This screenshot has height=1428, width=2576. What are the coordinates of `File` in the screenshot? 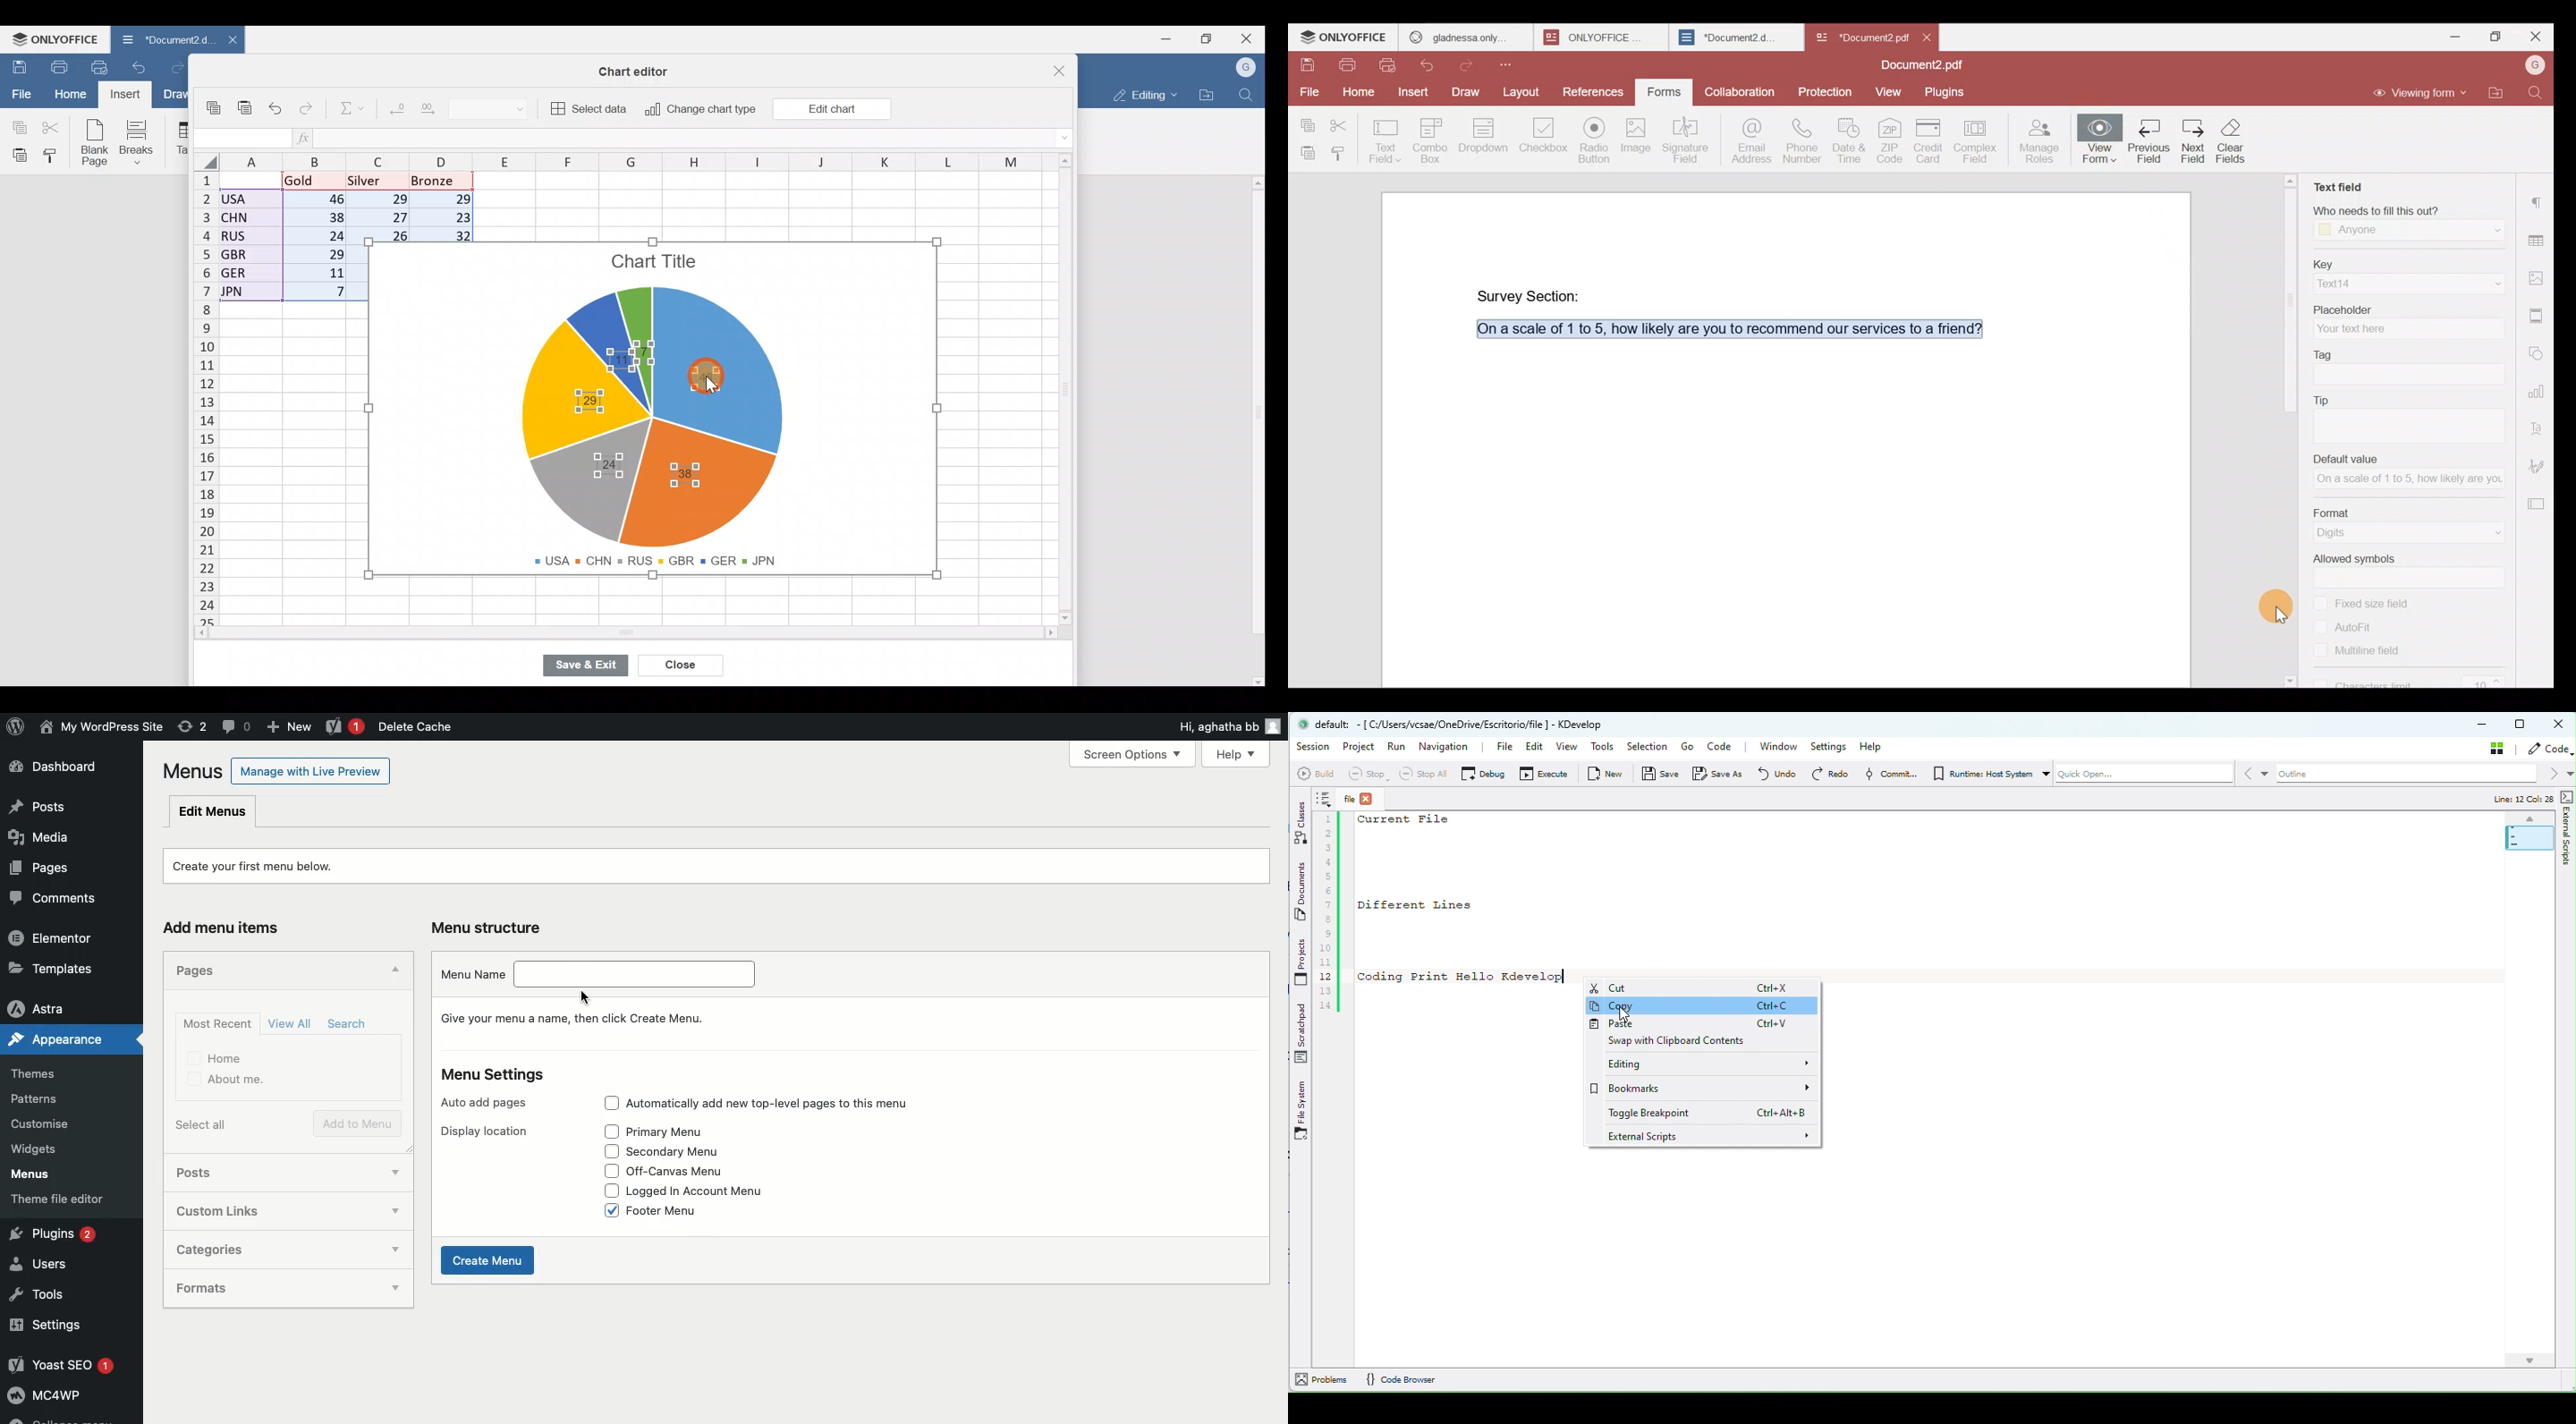 It's located at (1308, 92).